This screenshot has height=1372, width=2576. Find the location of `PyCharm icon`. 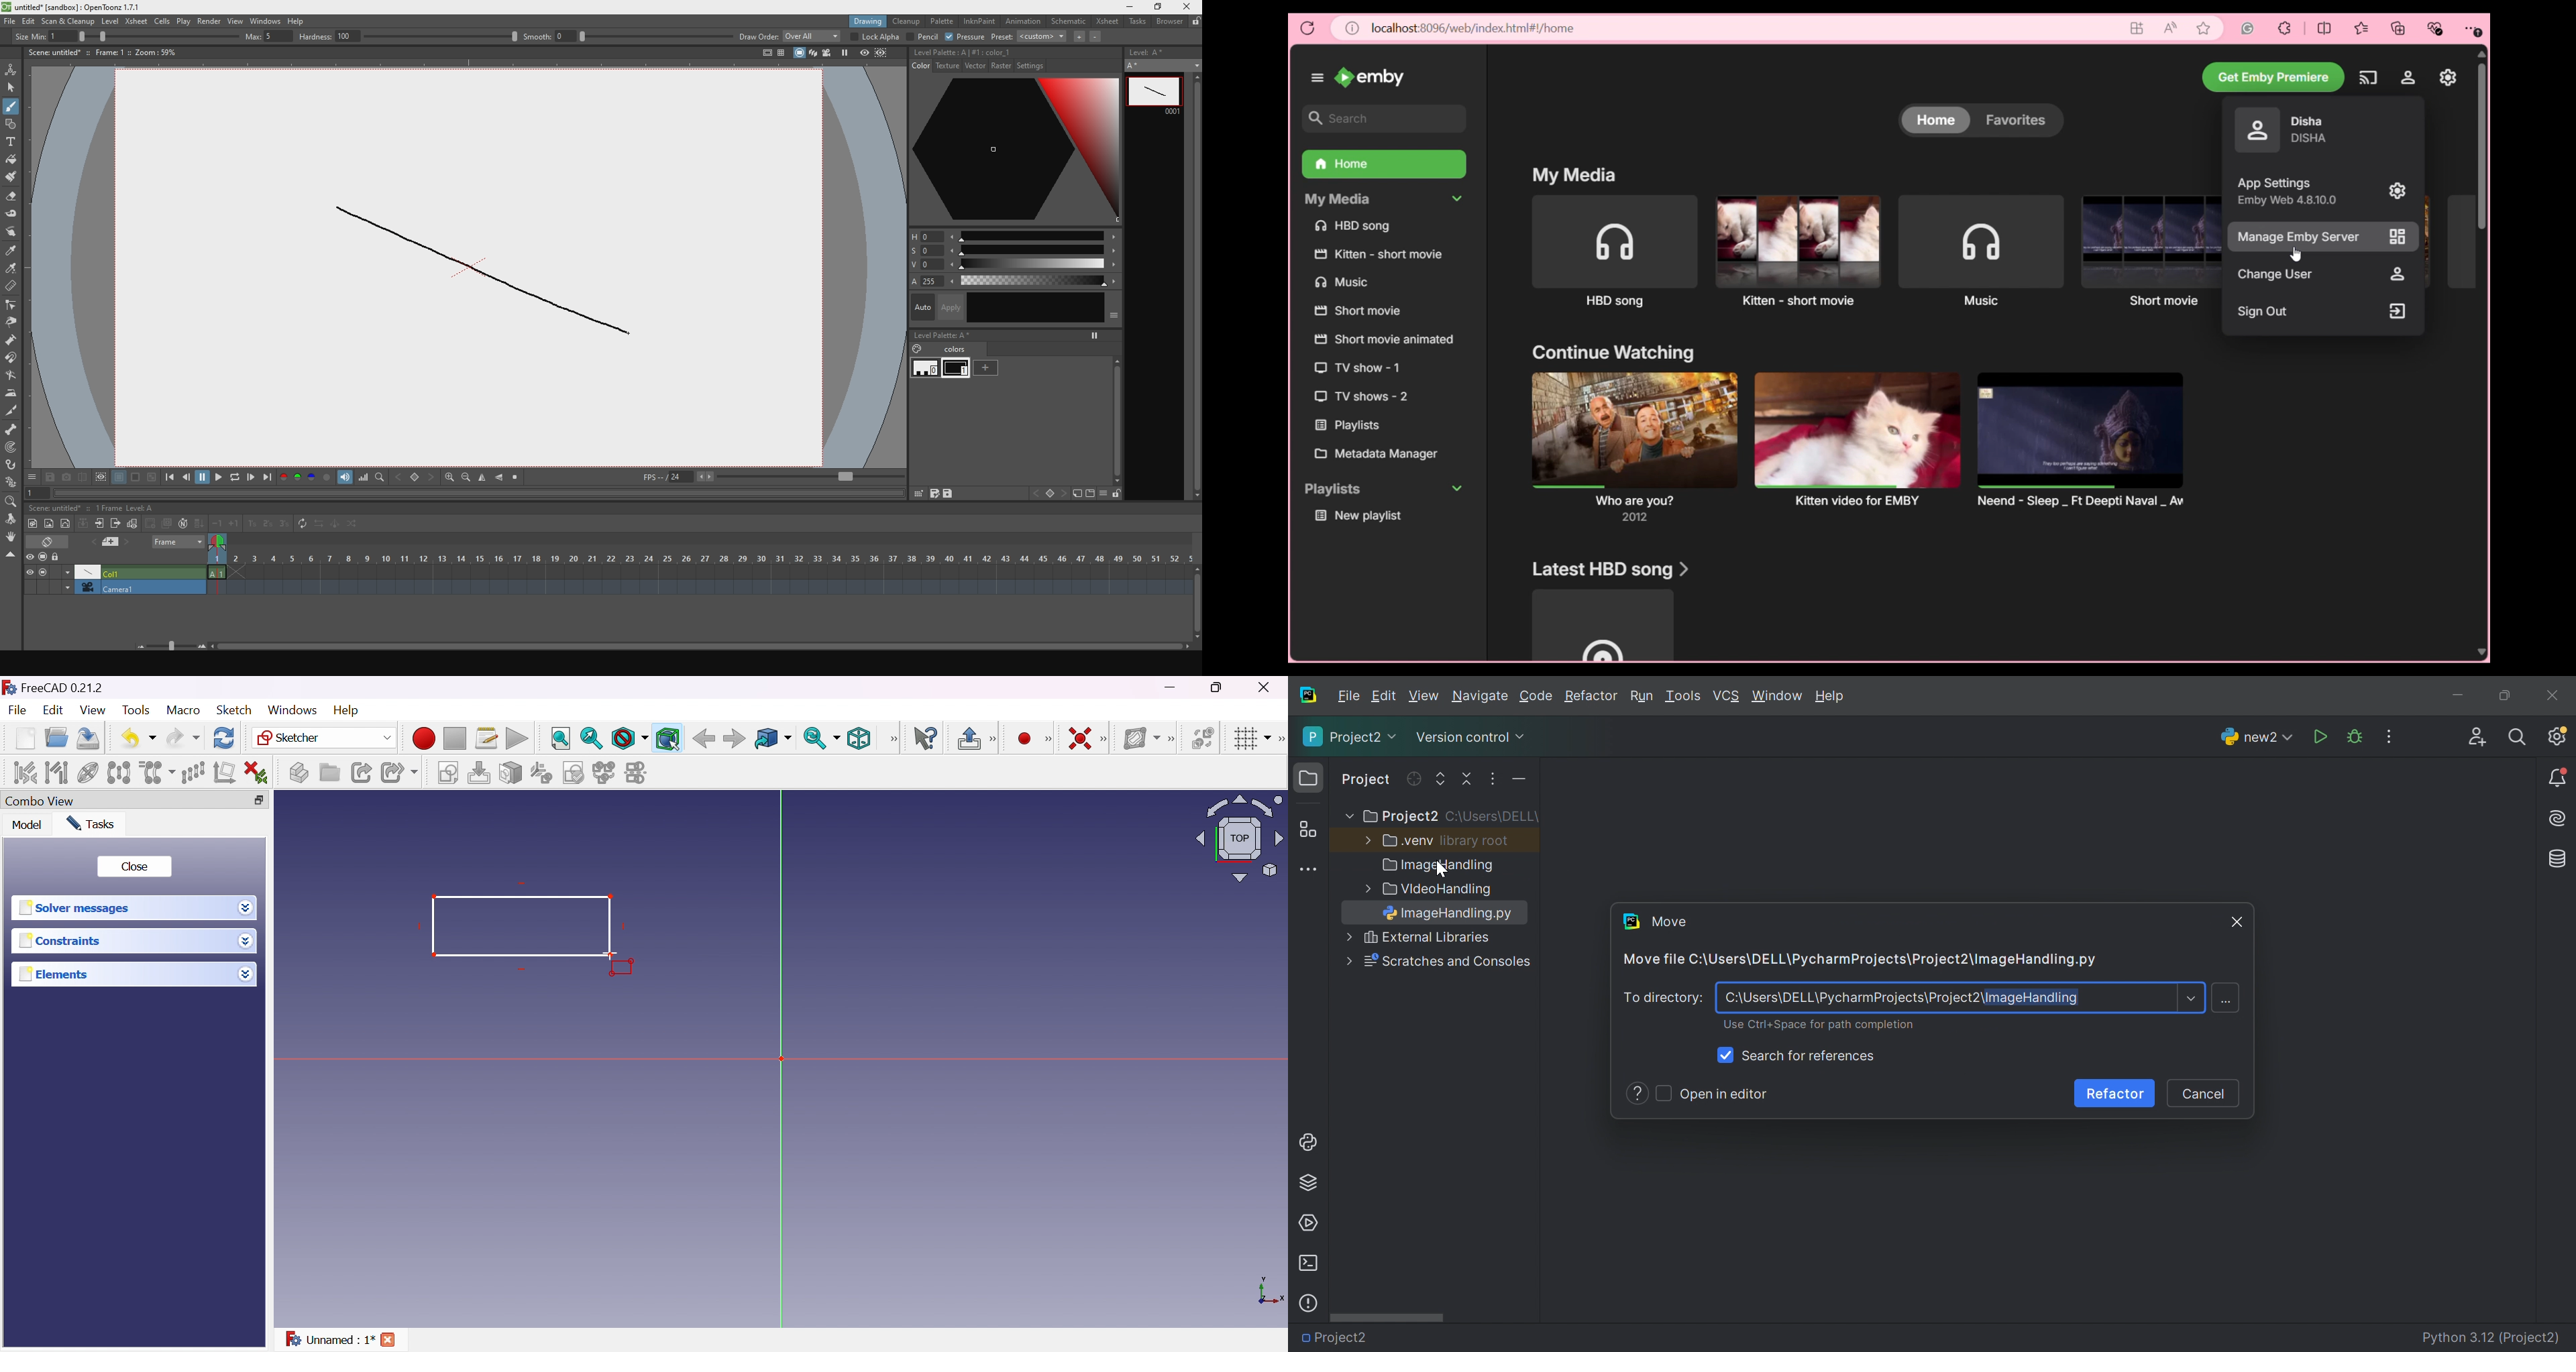

PyCharm icon is located at coordinates (1632, 920).